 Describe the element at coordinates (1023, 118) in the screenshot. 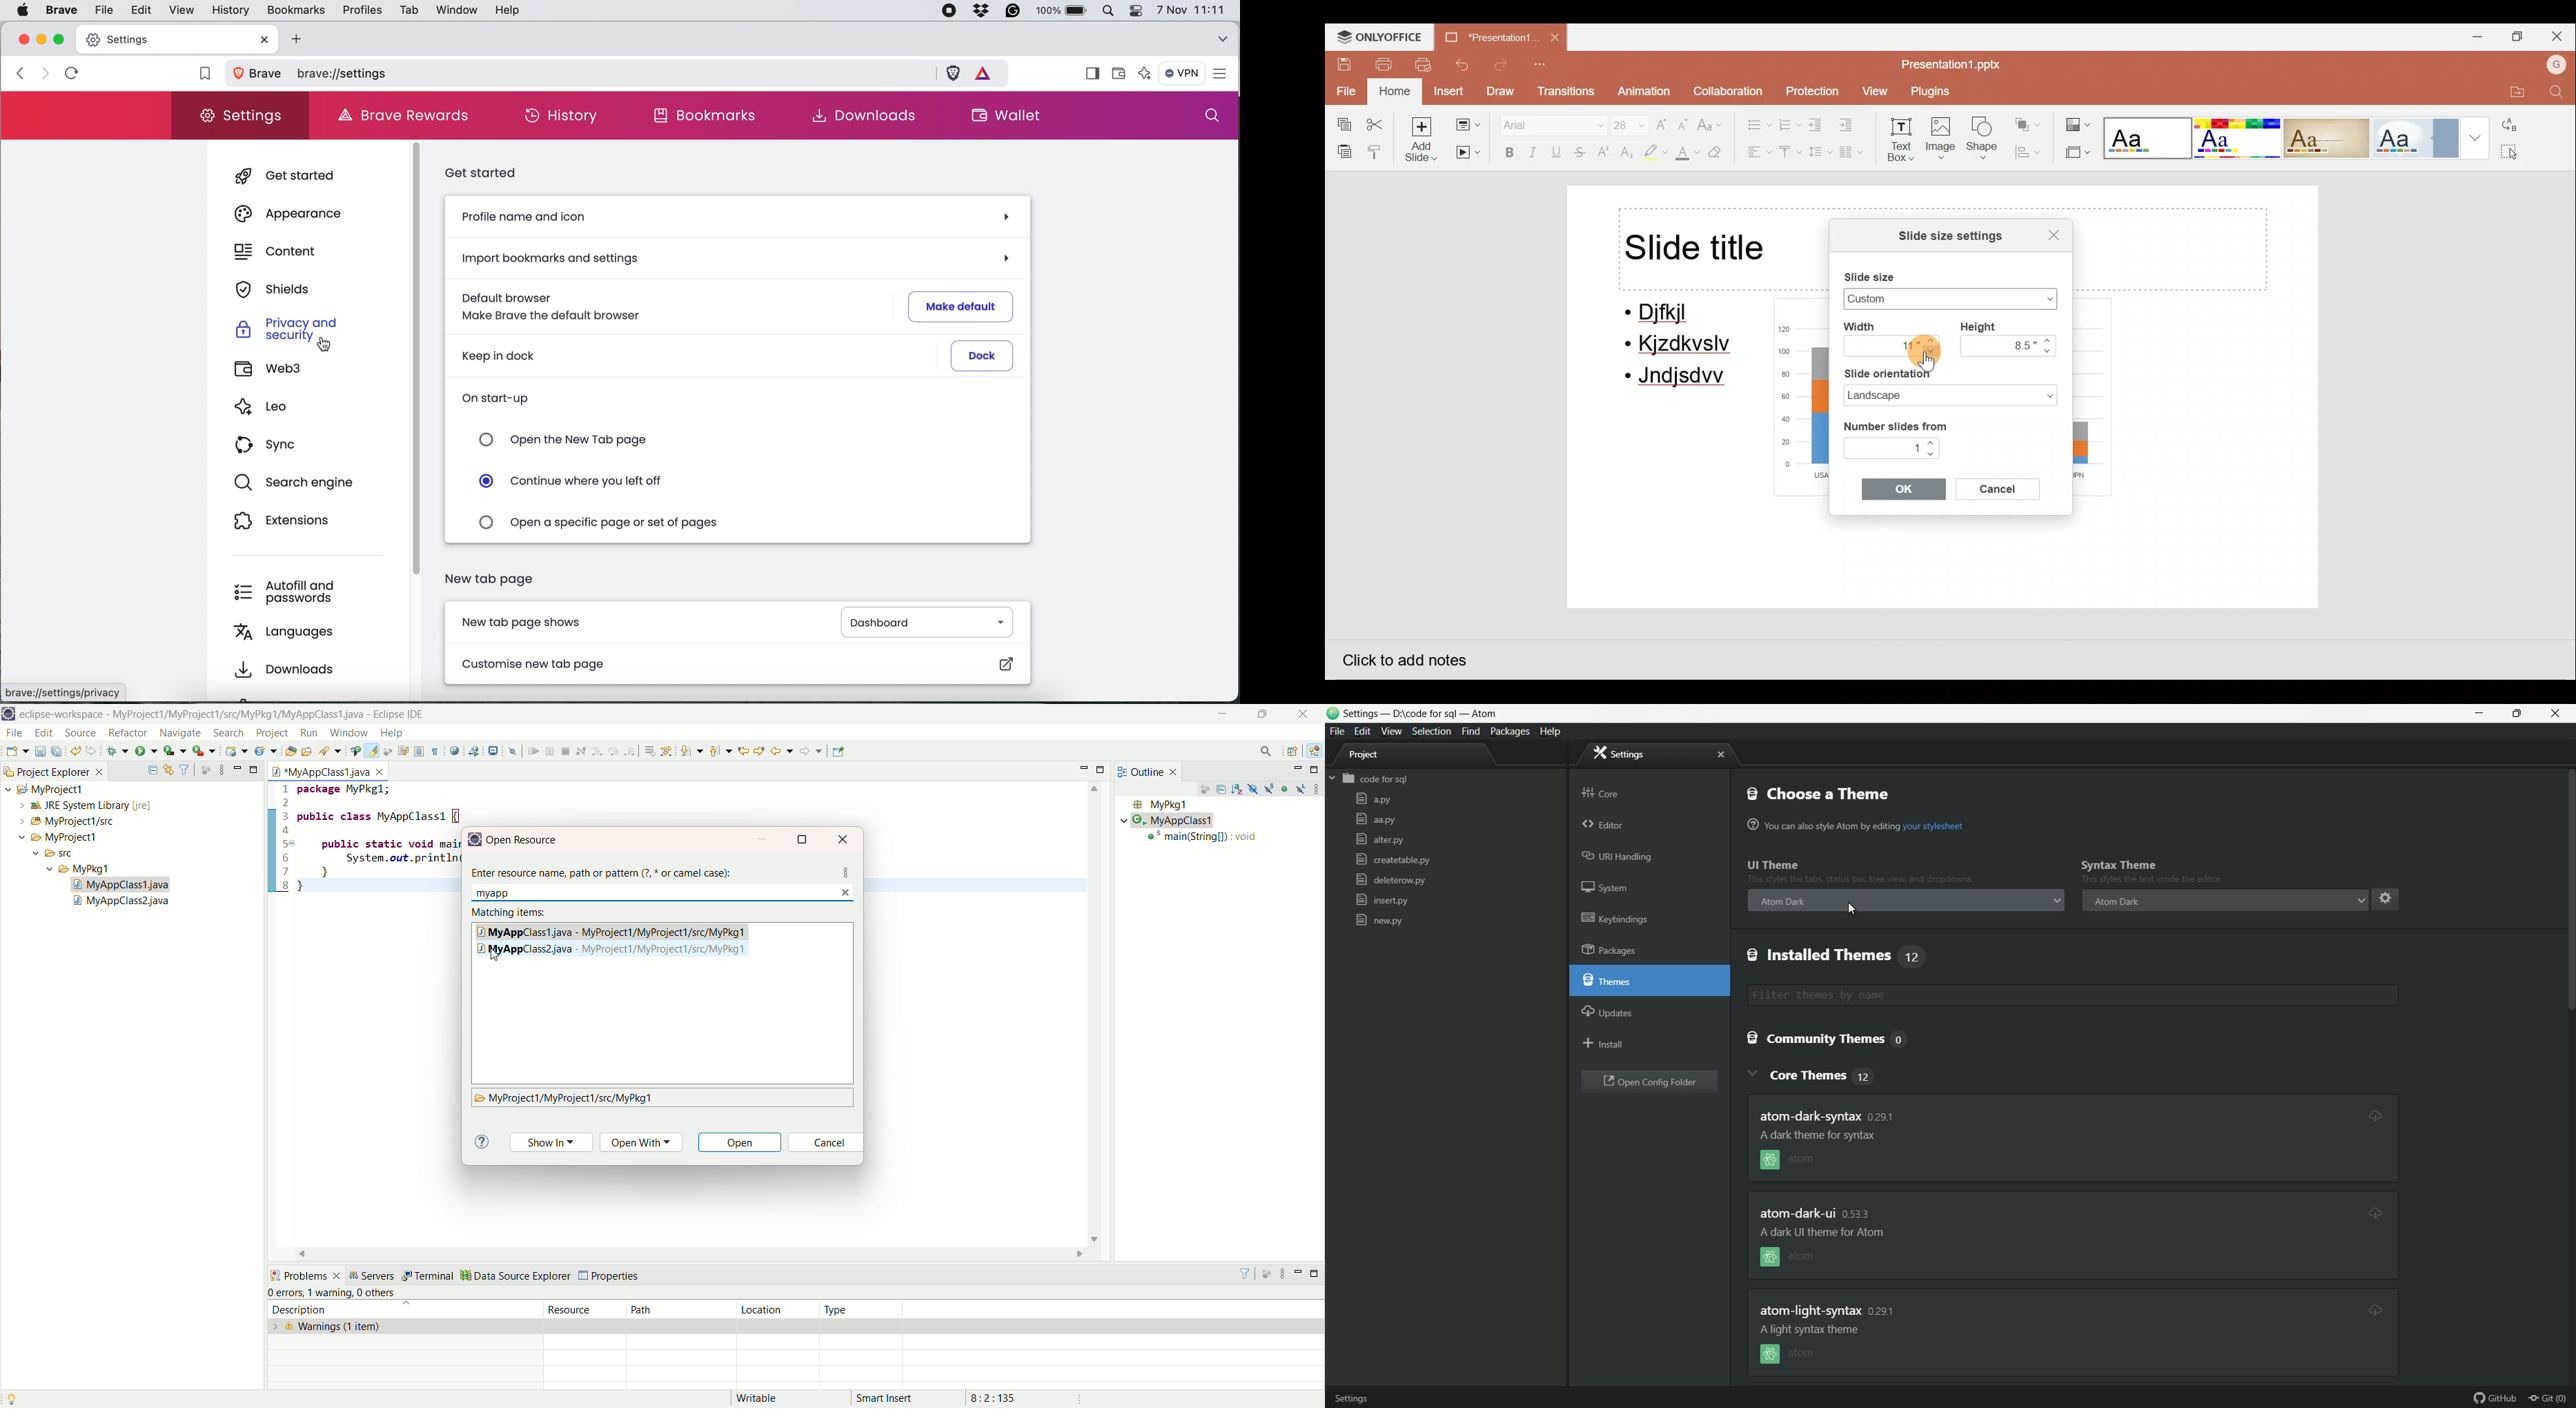

I see `wallet` at that location.